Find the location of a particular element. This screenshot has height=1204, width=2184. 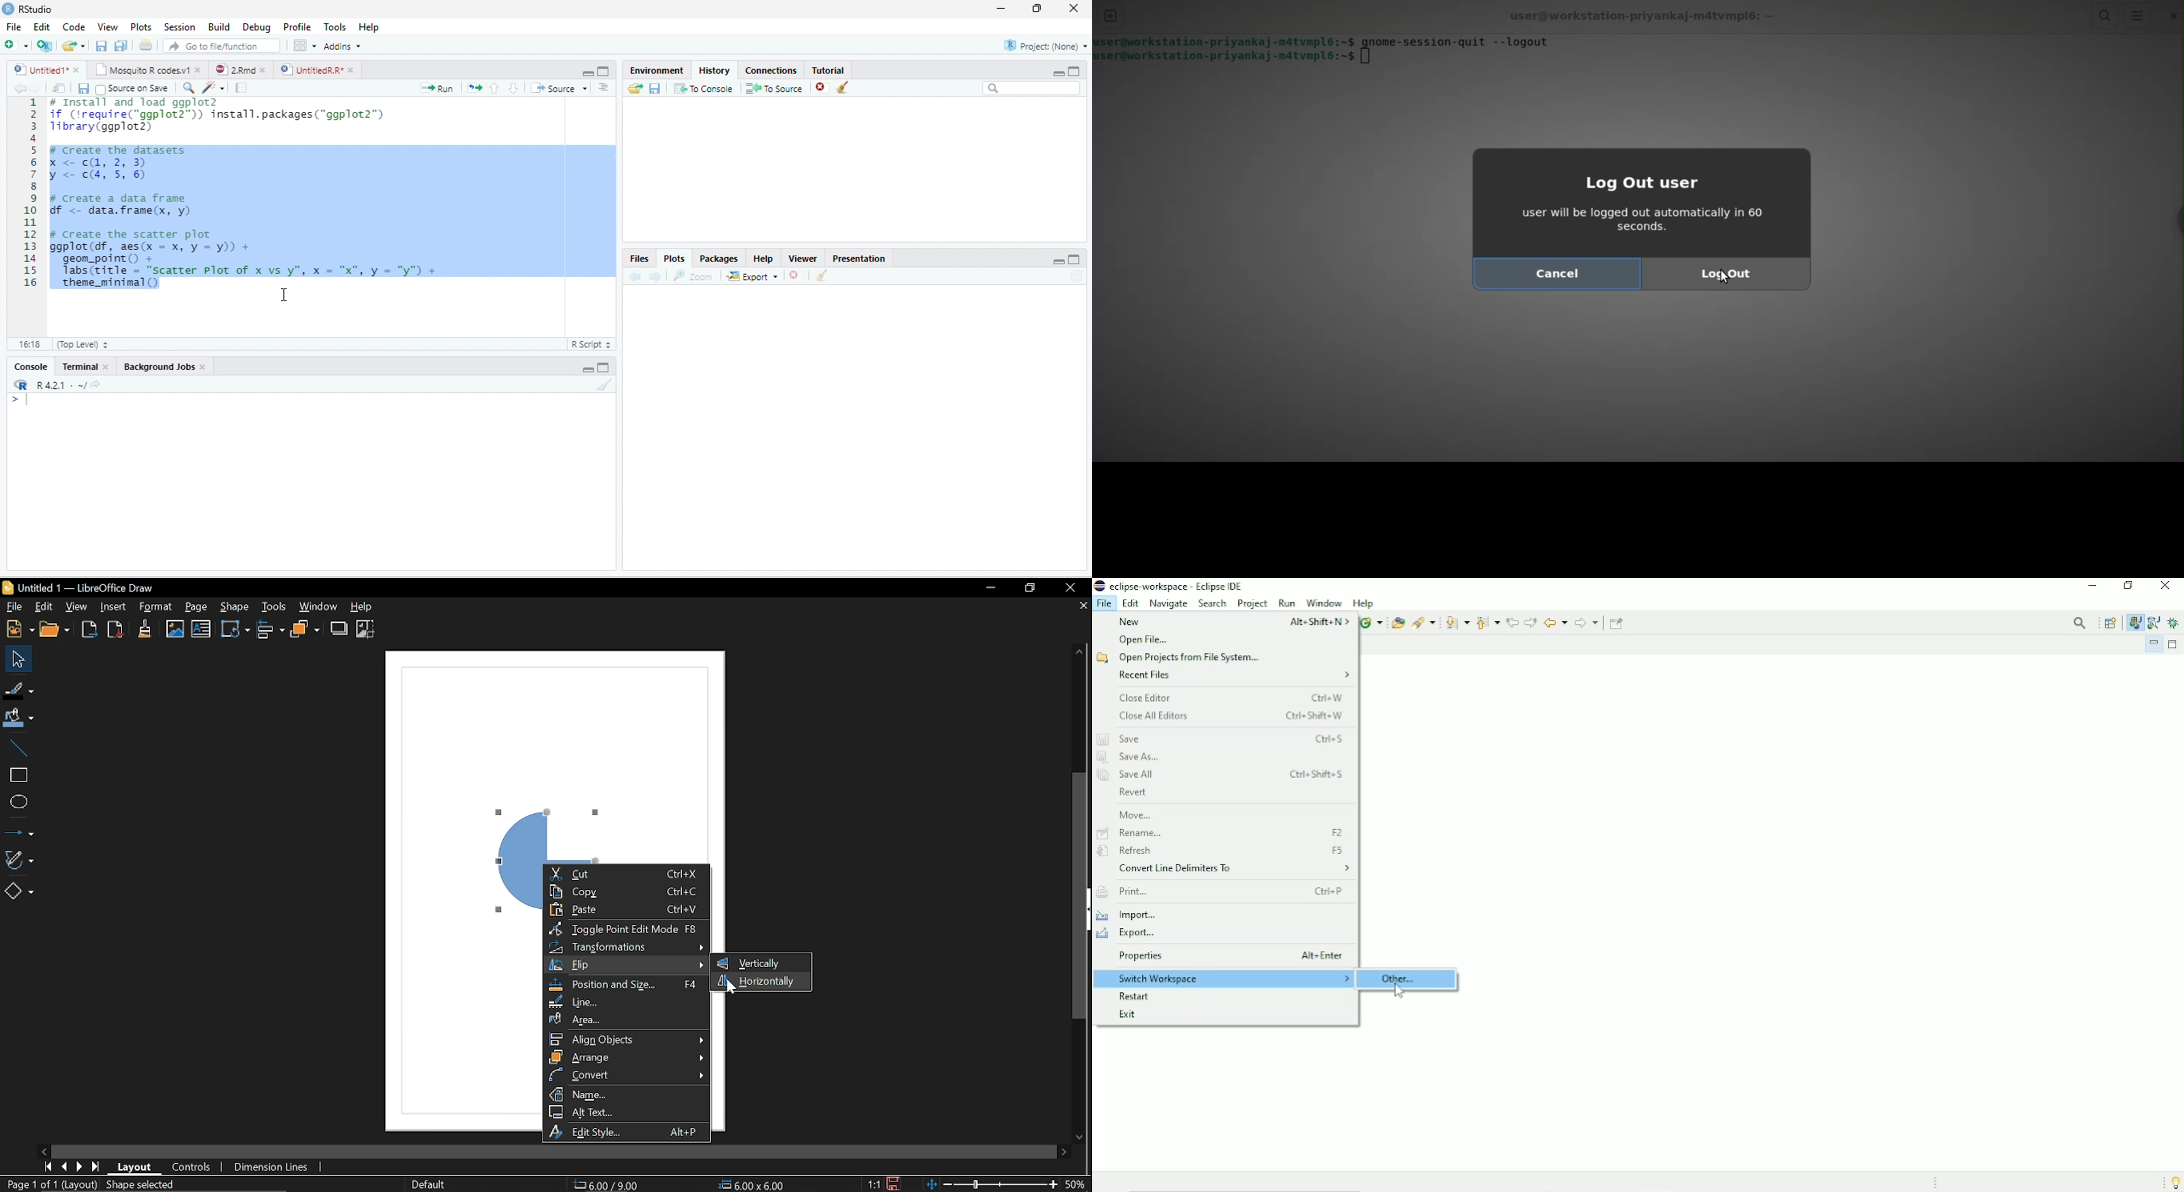

Tutorial is located at coordinates (829, 69).